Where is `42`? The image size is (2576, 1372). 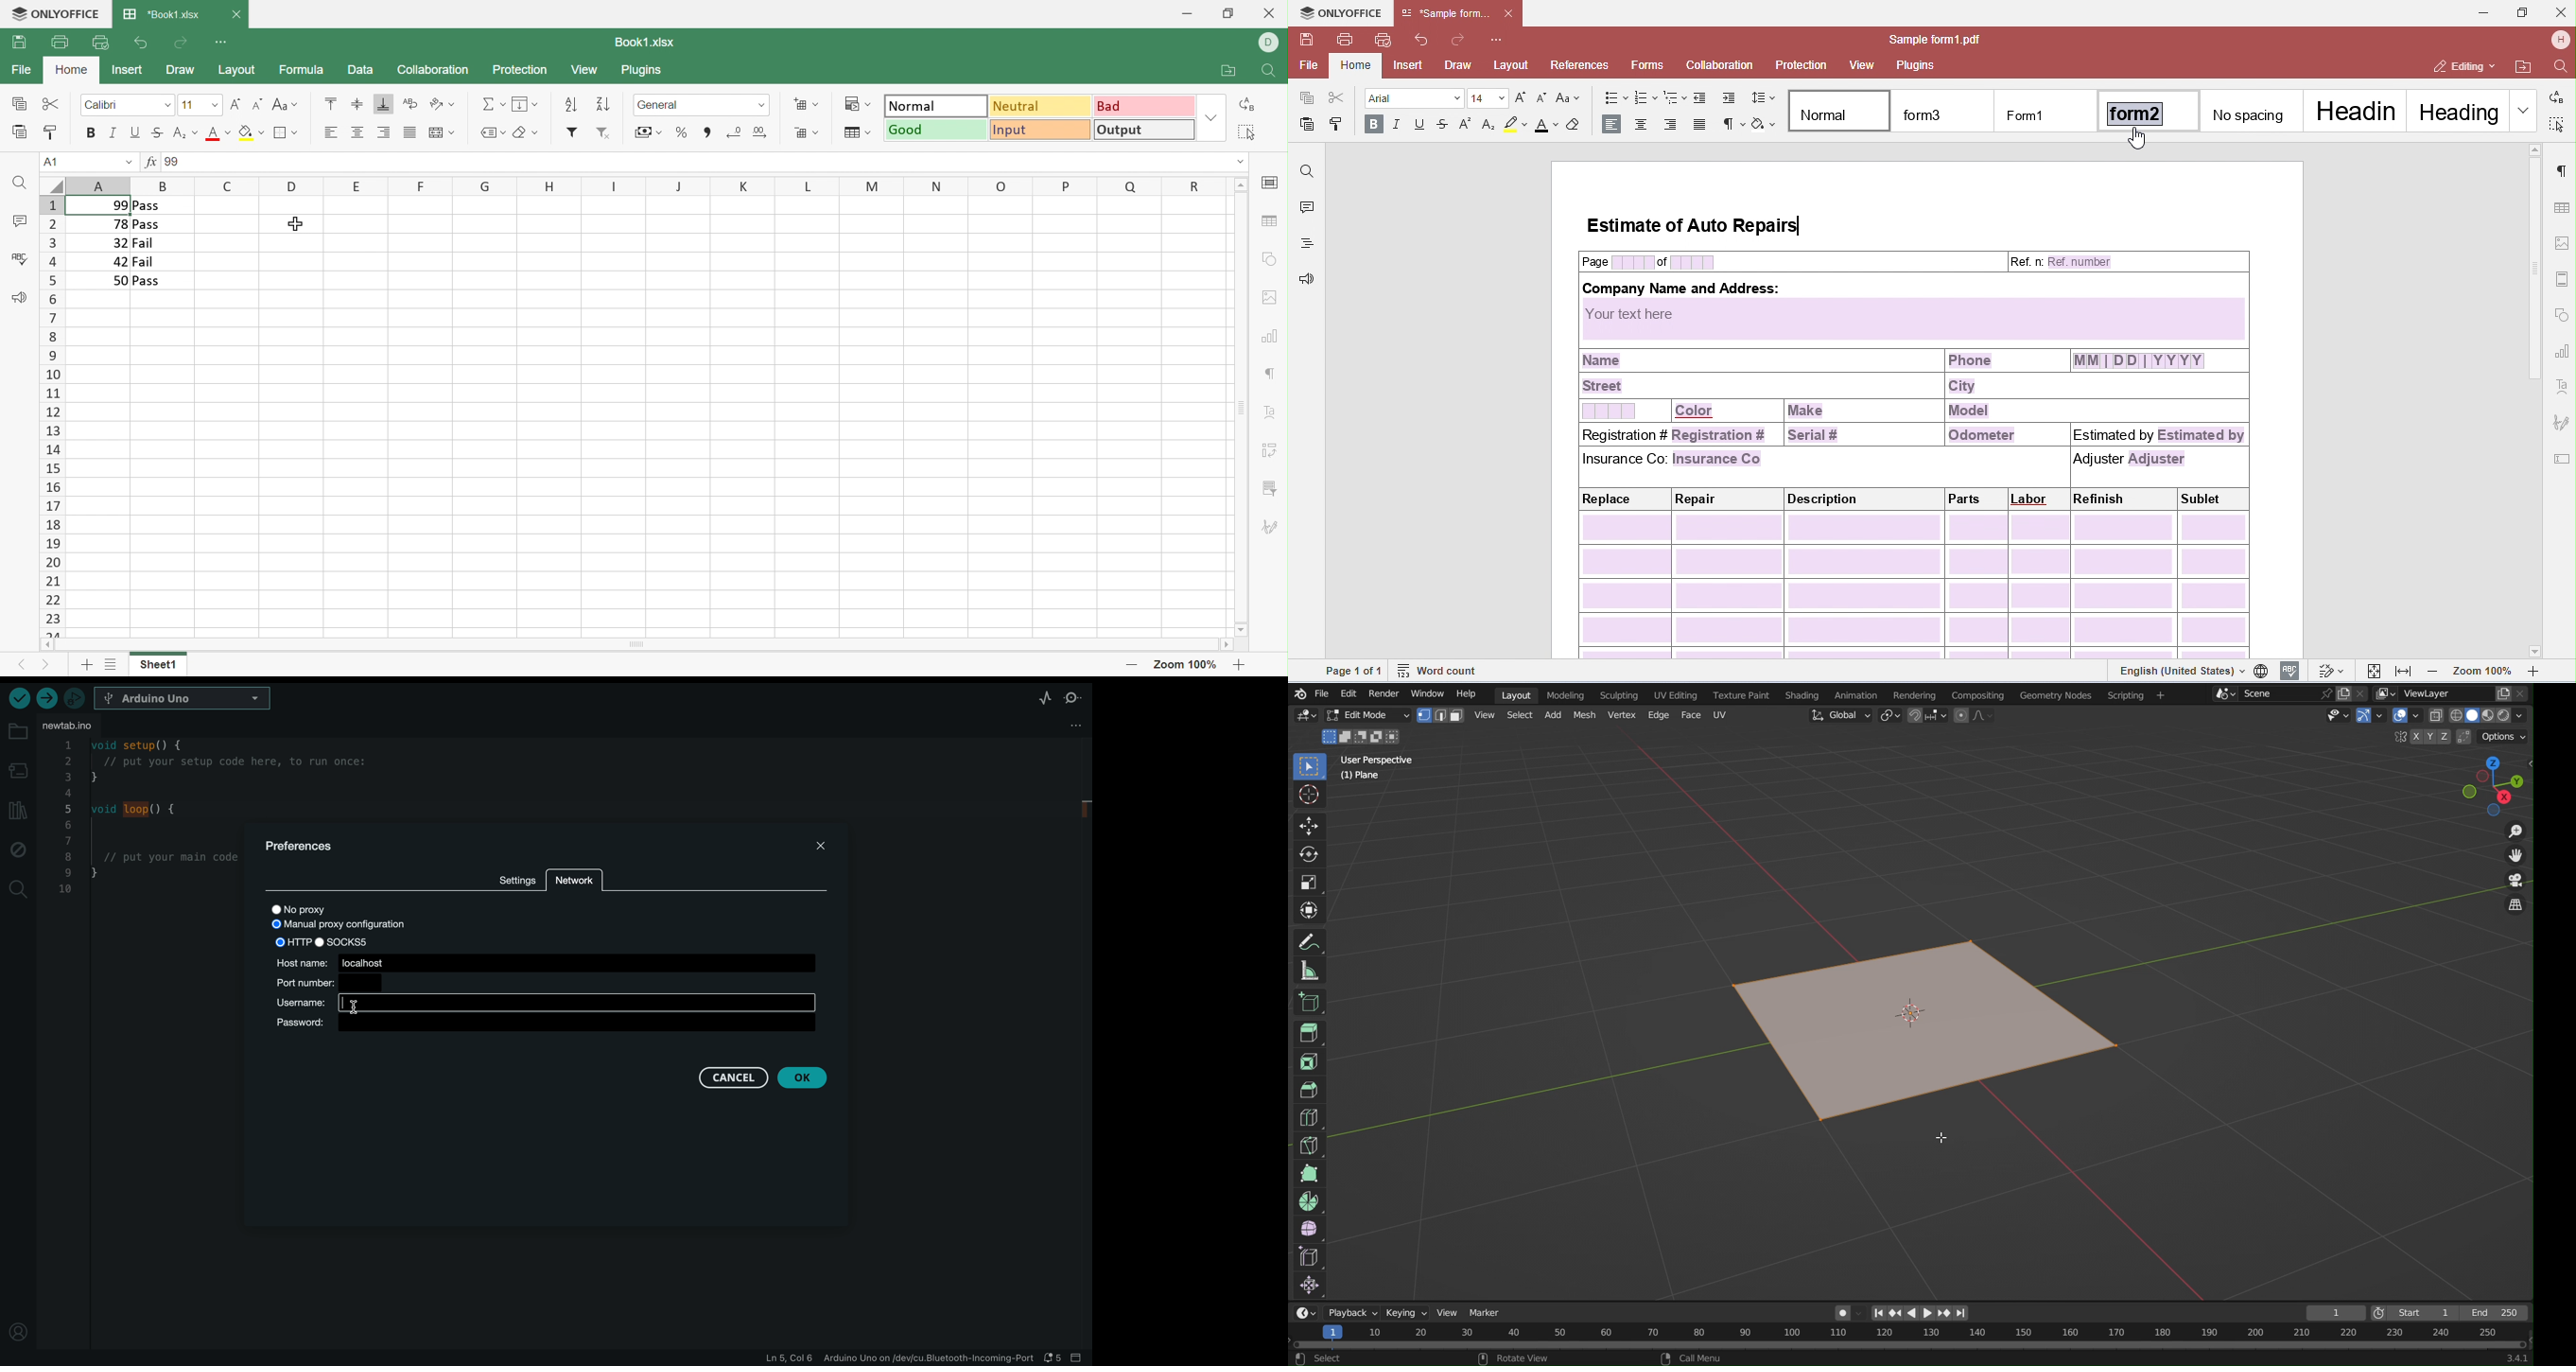 42 is located at coordinates (120, 262).